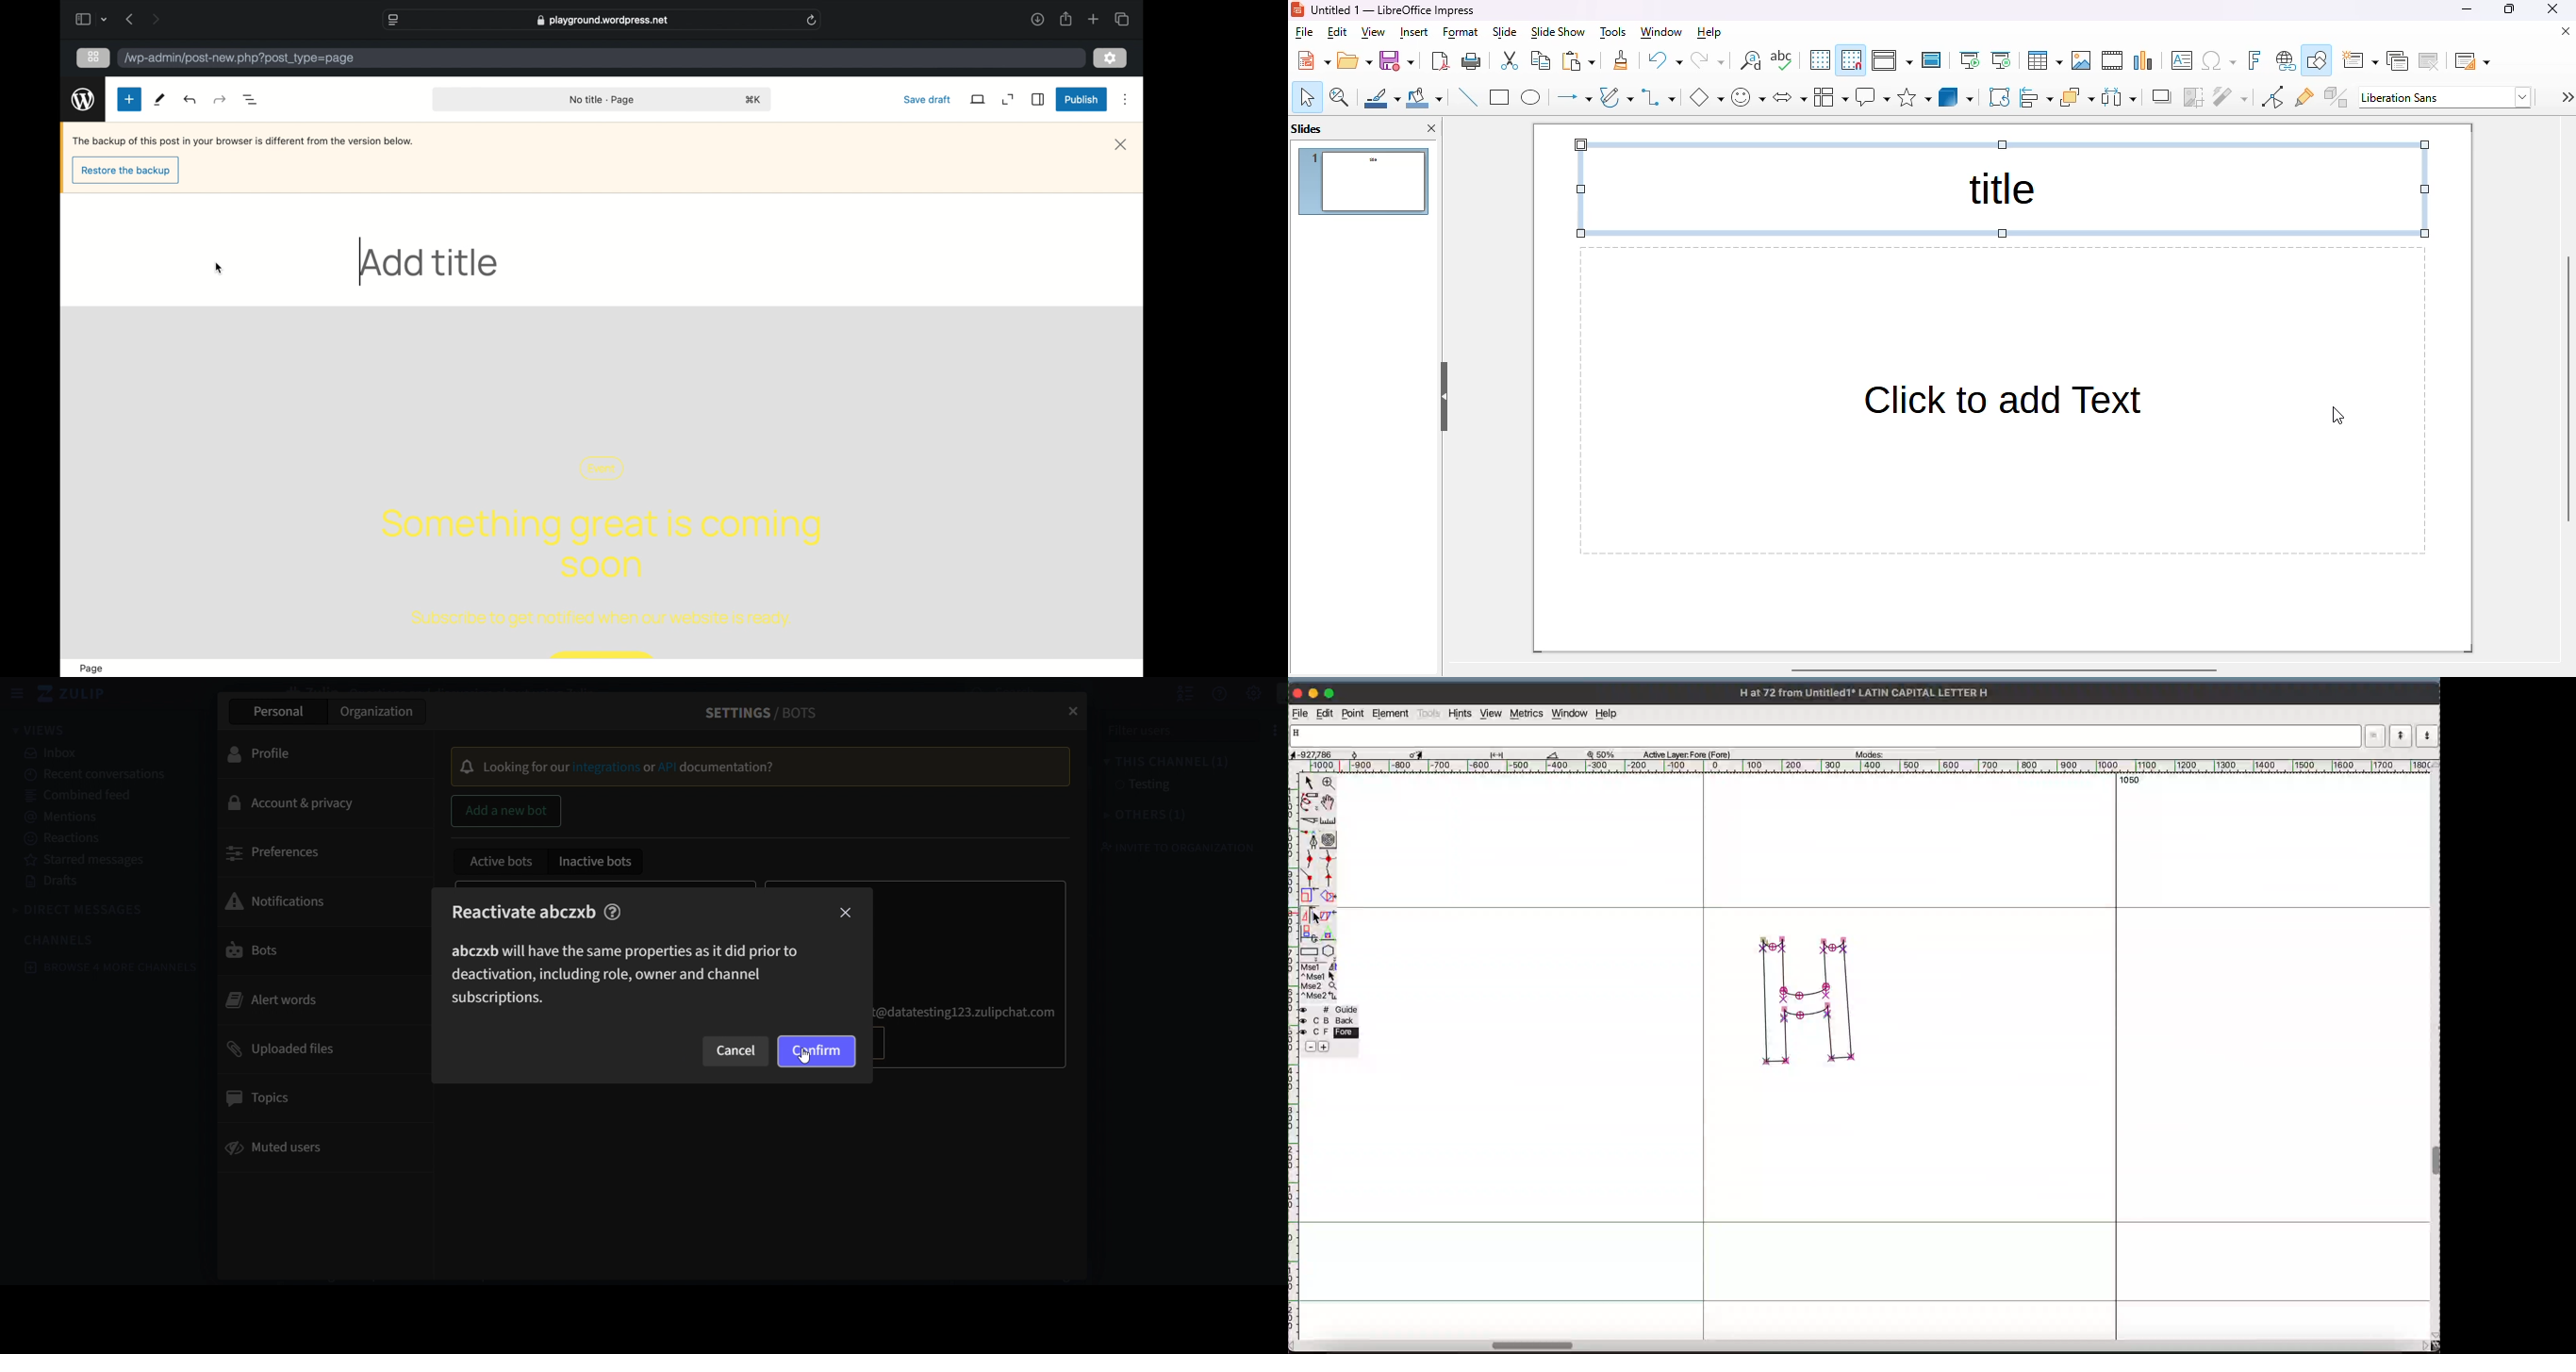 The width and height of the screenshot is (2576, 1372). I want to click on expand, so click(1009, 100).